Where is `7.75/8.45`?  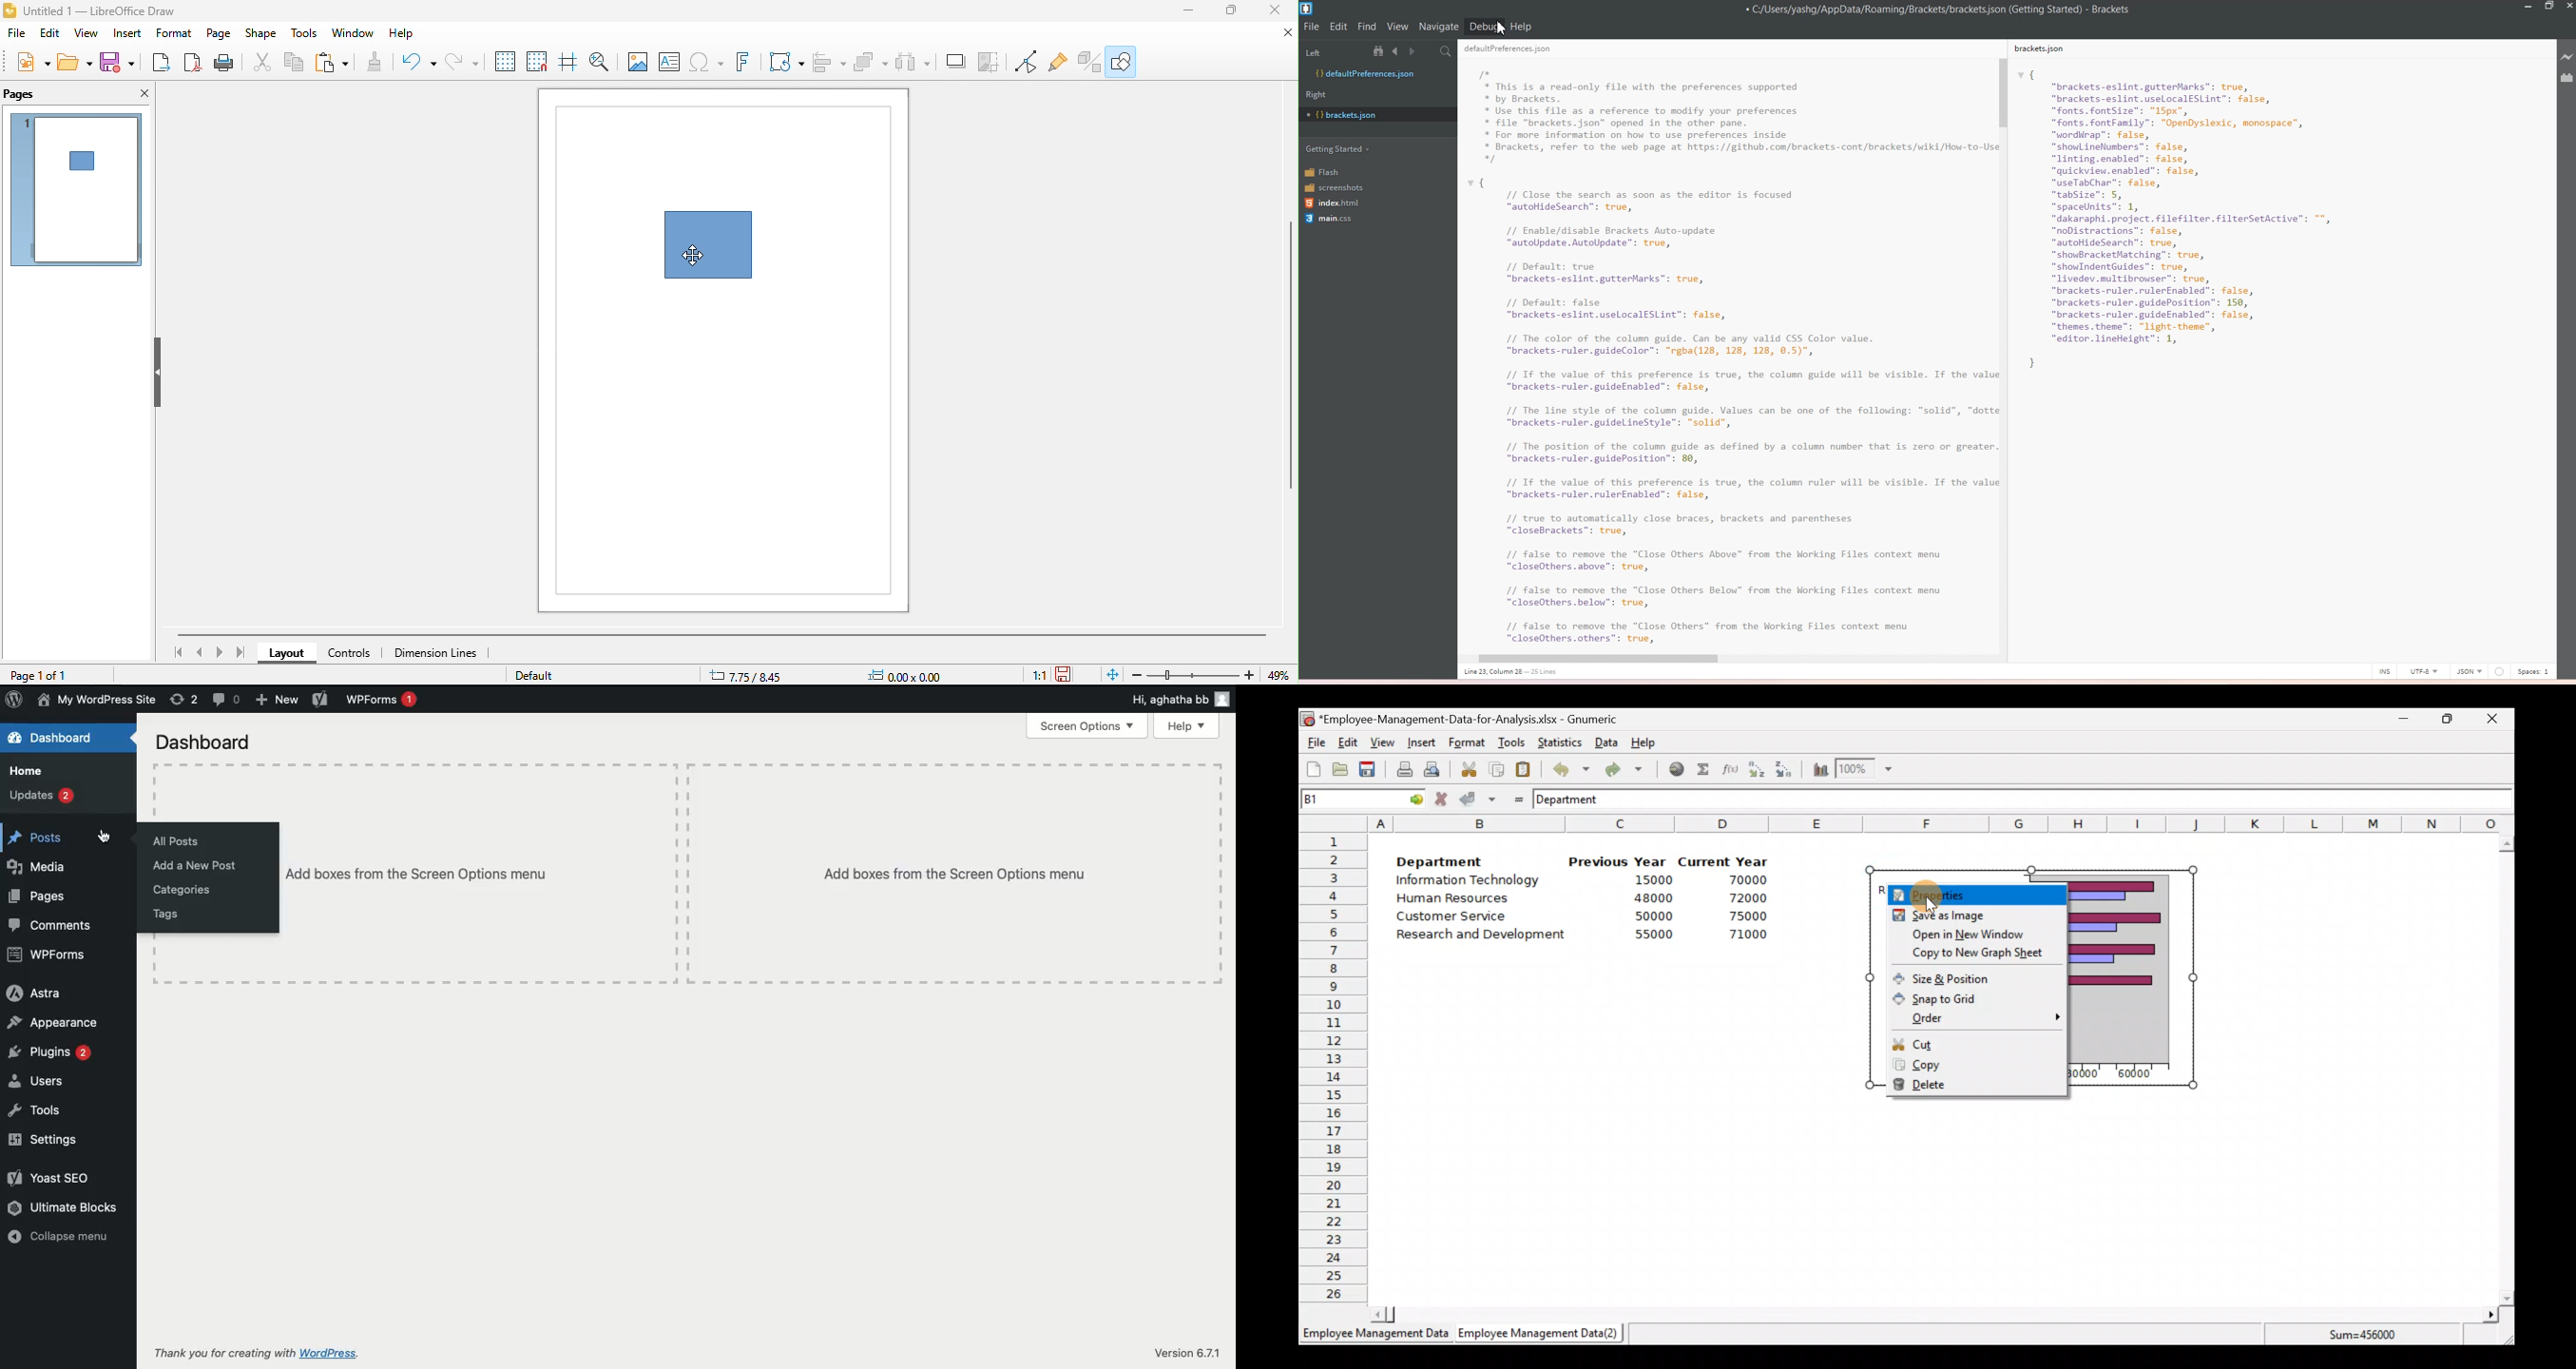
7.75/8.45 is located at coordinates (772, 674).